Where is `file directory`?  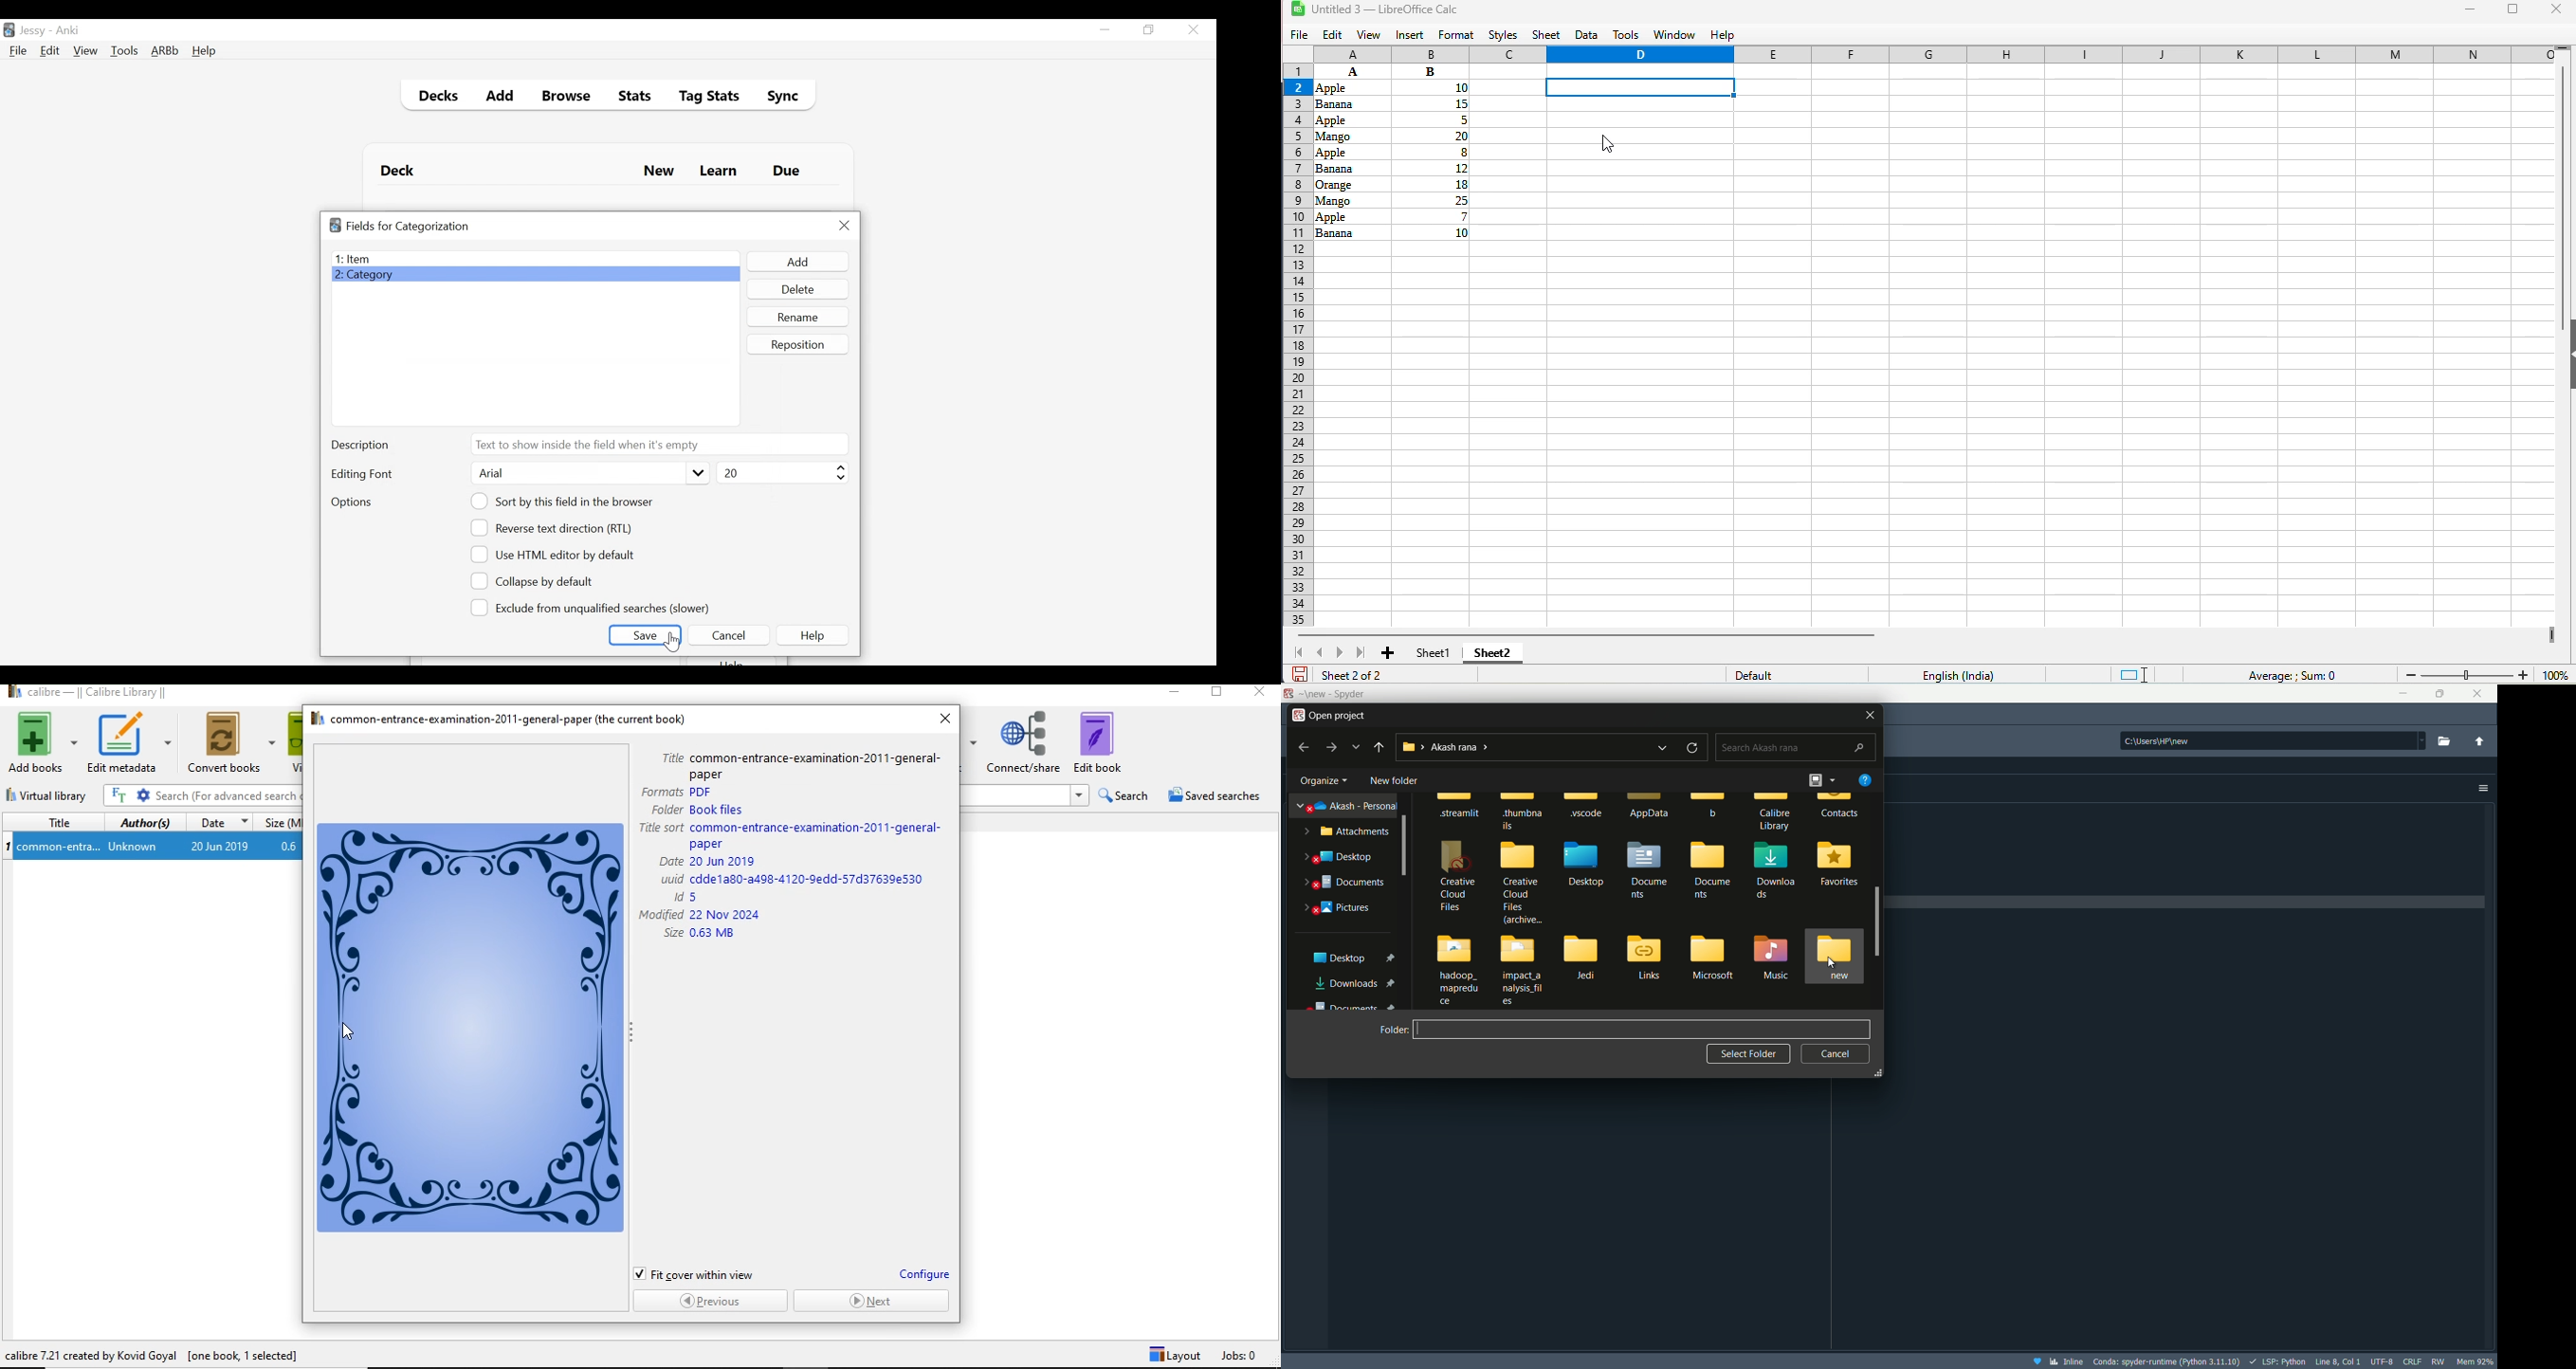 file directory is located at coordinates (2273, 738).